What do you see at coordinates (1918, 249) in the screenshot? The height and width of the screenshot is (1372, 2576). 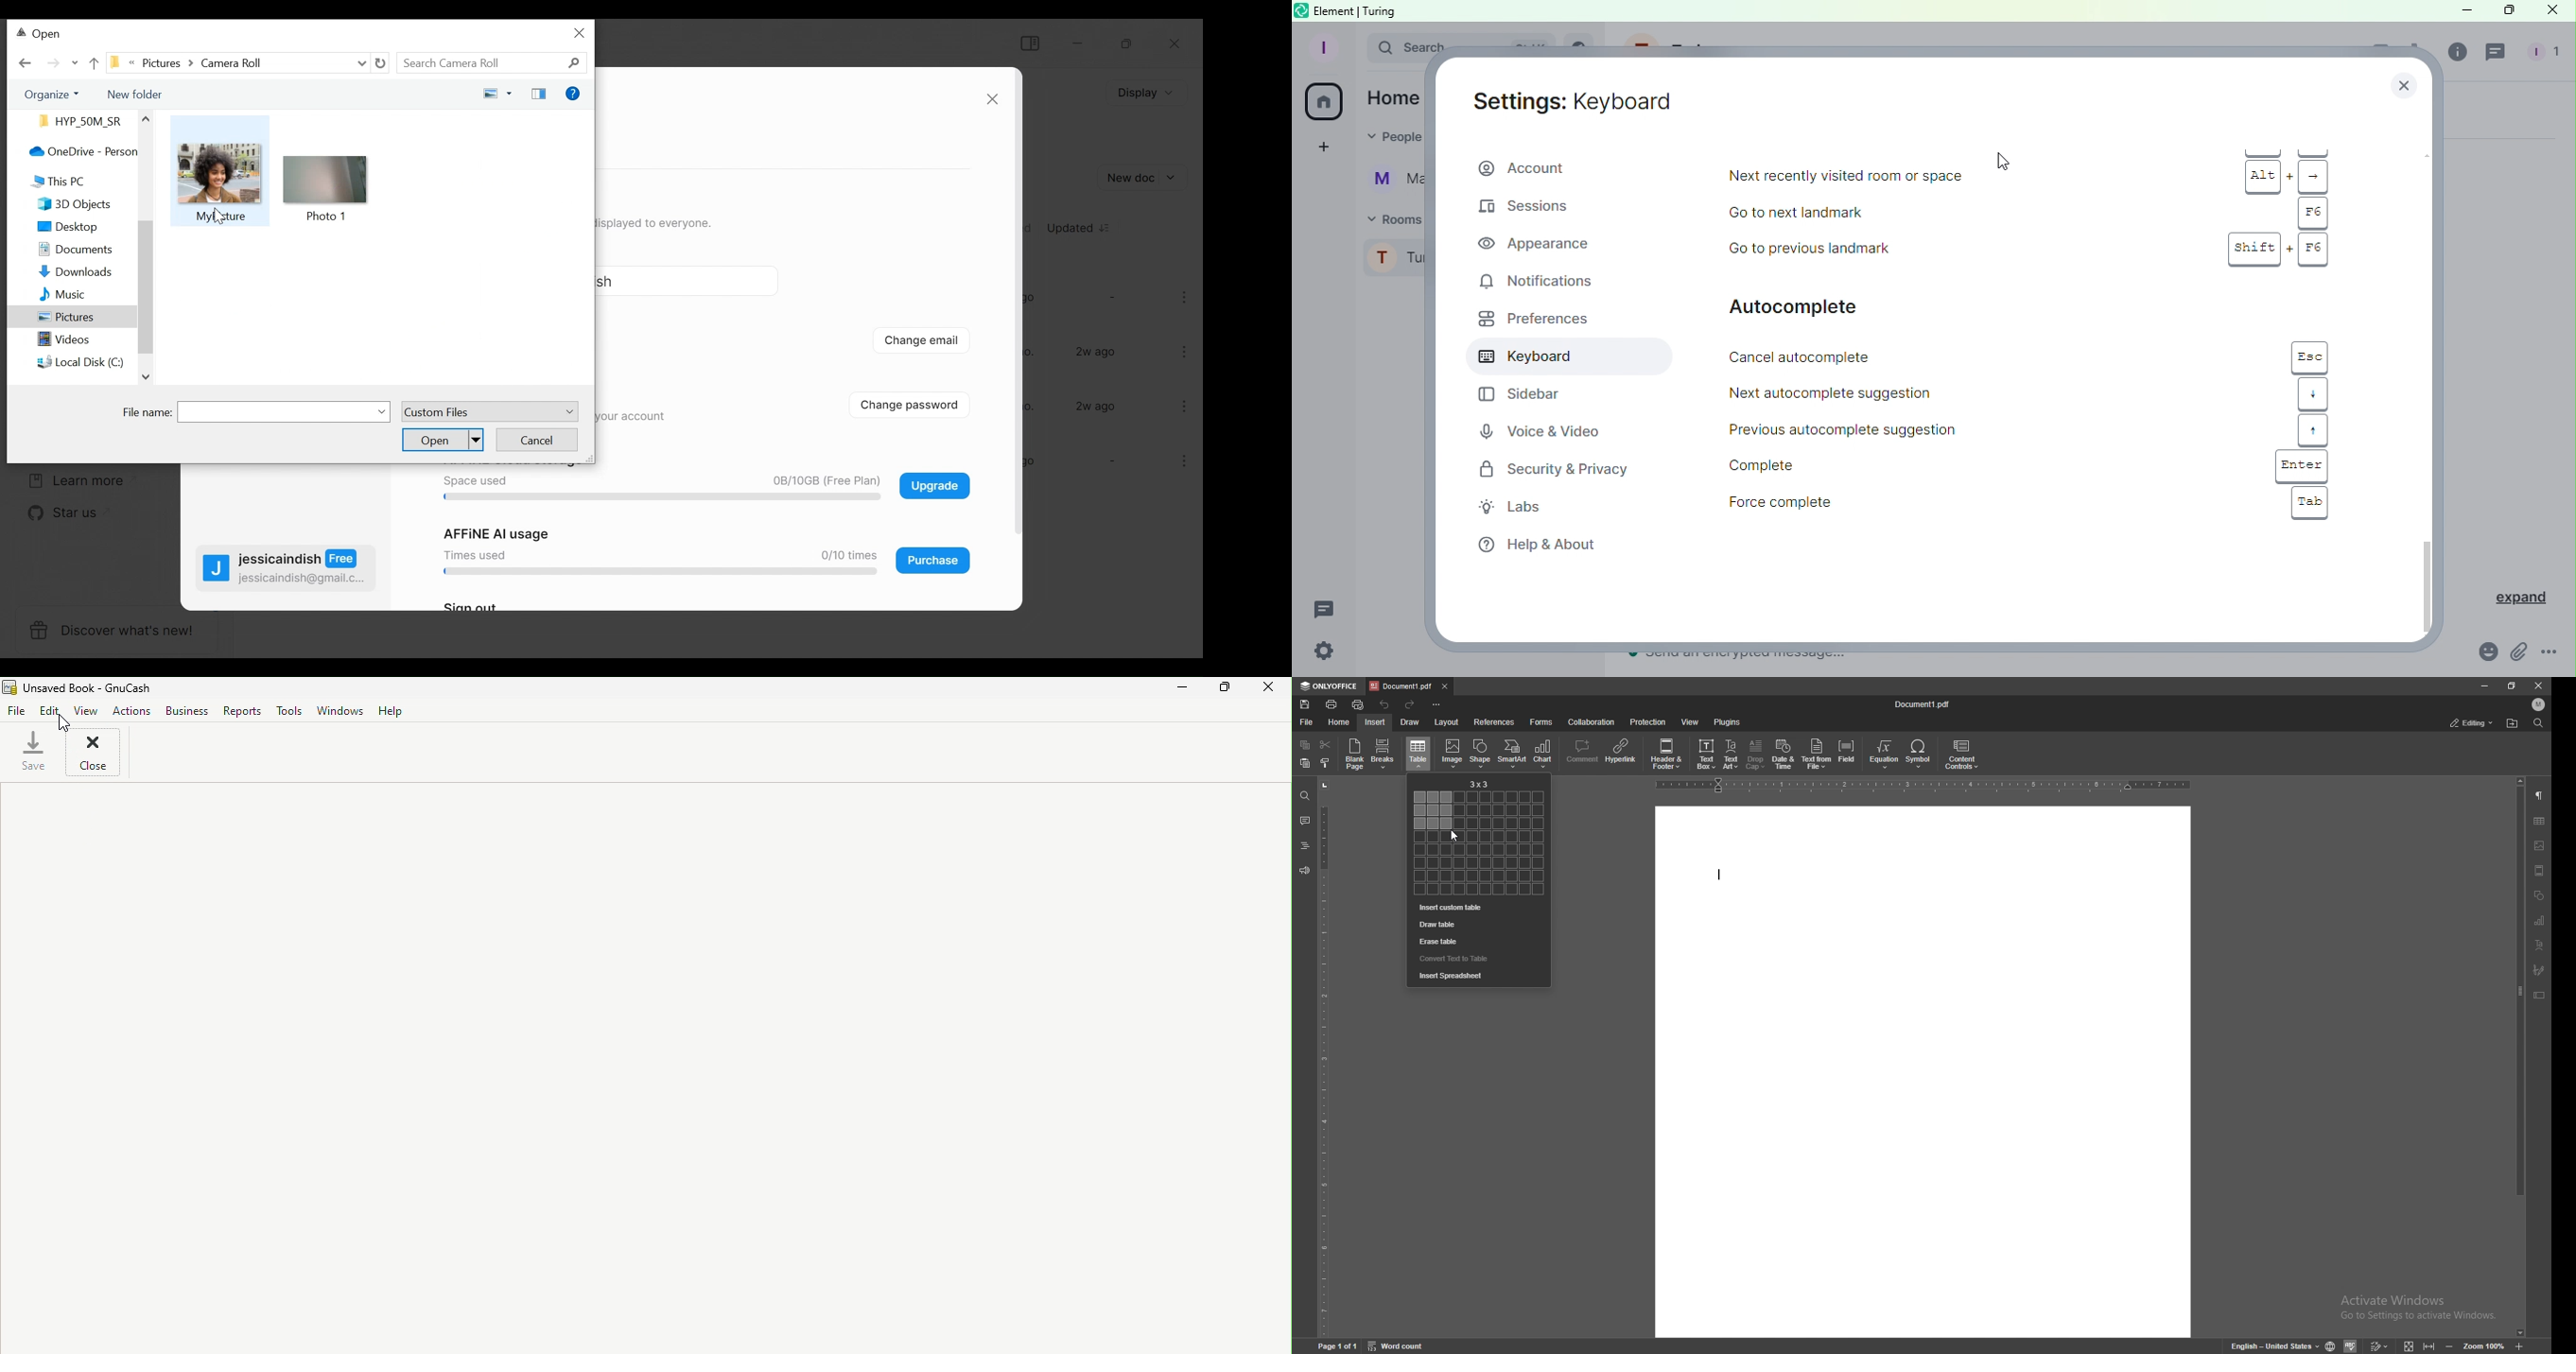 I see `Go to previous landmark` at bounding box center [1918, 249].